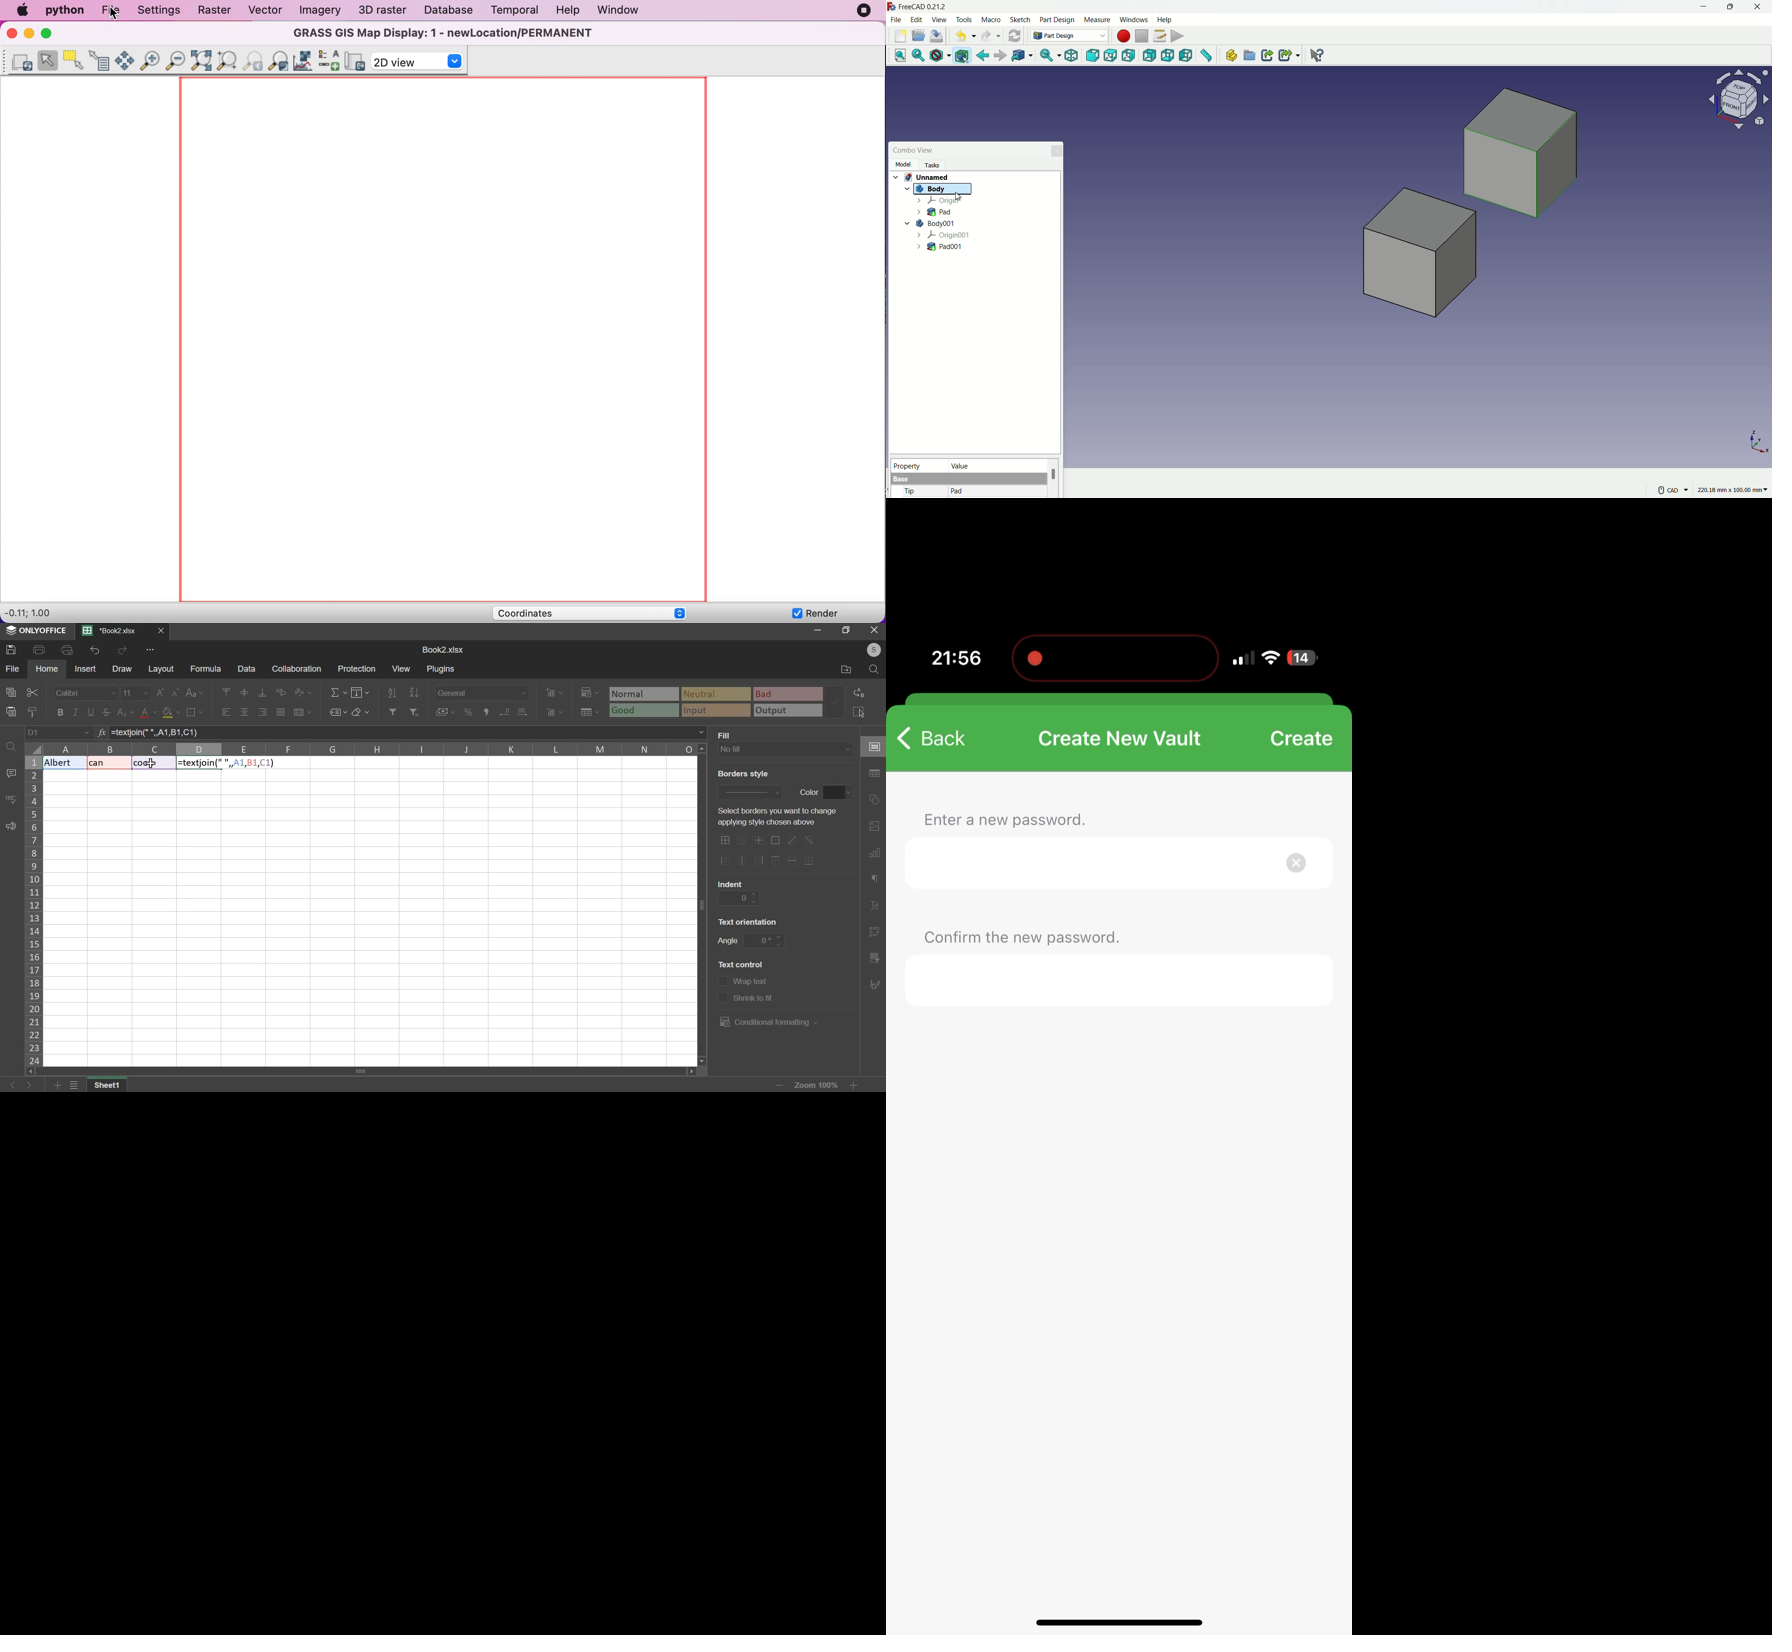  What do you see at coordinates (339, 692) in the screenshot?
I see `sum` at bounding box center [339, 692].